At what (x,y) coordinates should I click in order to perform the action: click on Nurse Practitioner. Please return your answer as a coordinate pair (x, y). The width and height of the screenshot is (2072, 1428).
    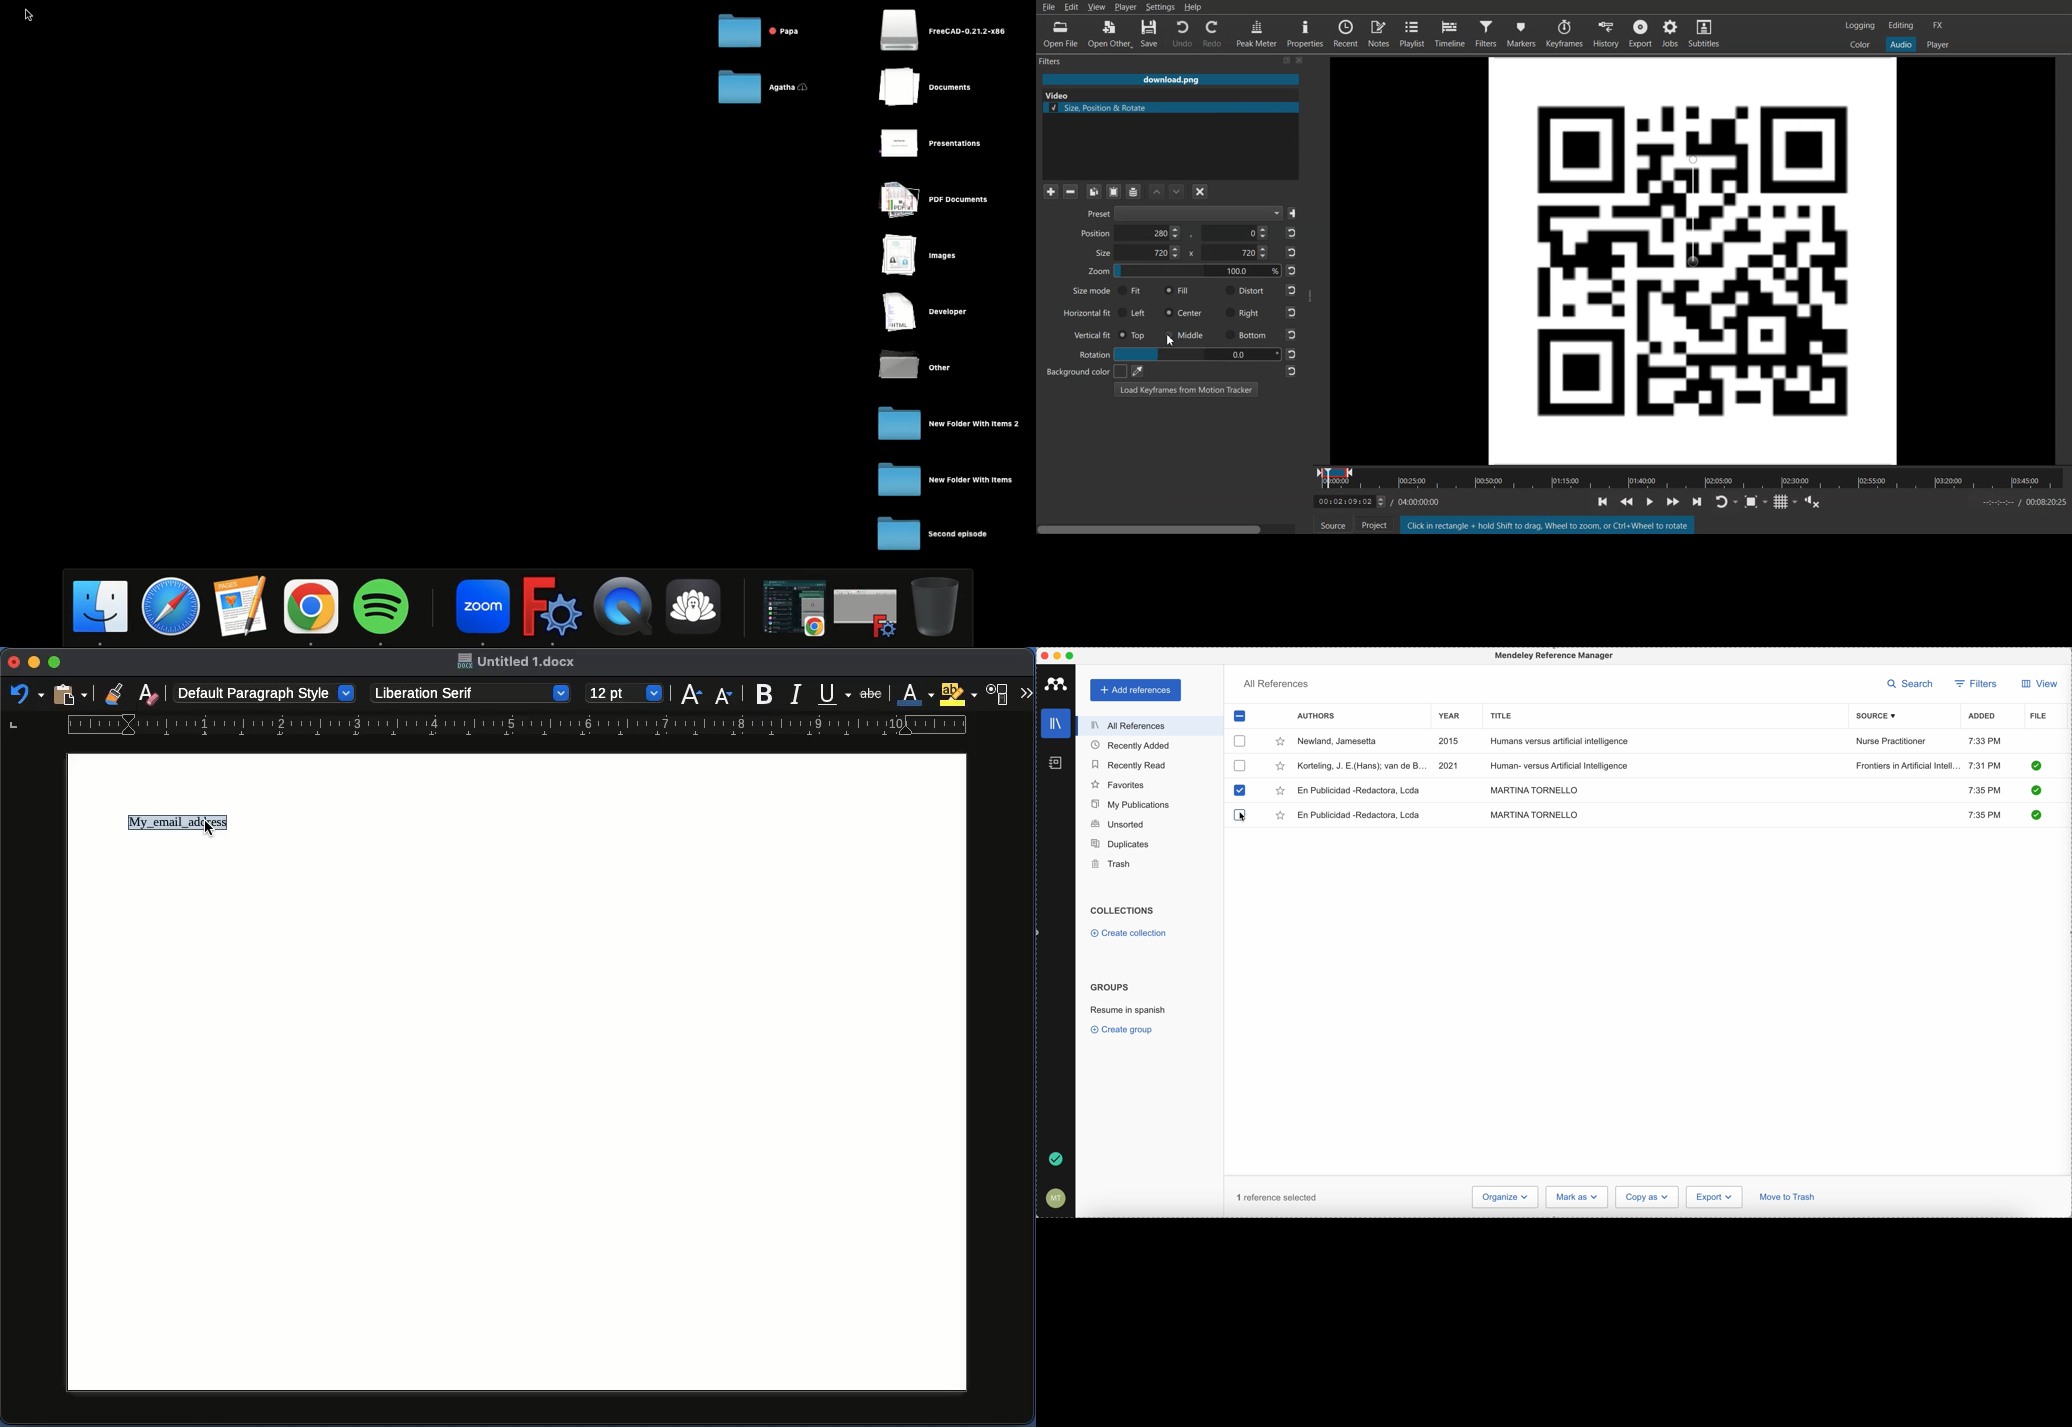
    Looking at the image, I should click on (1893, 741).